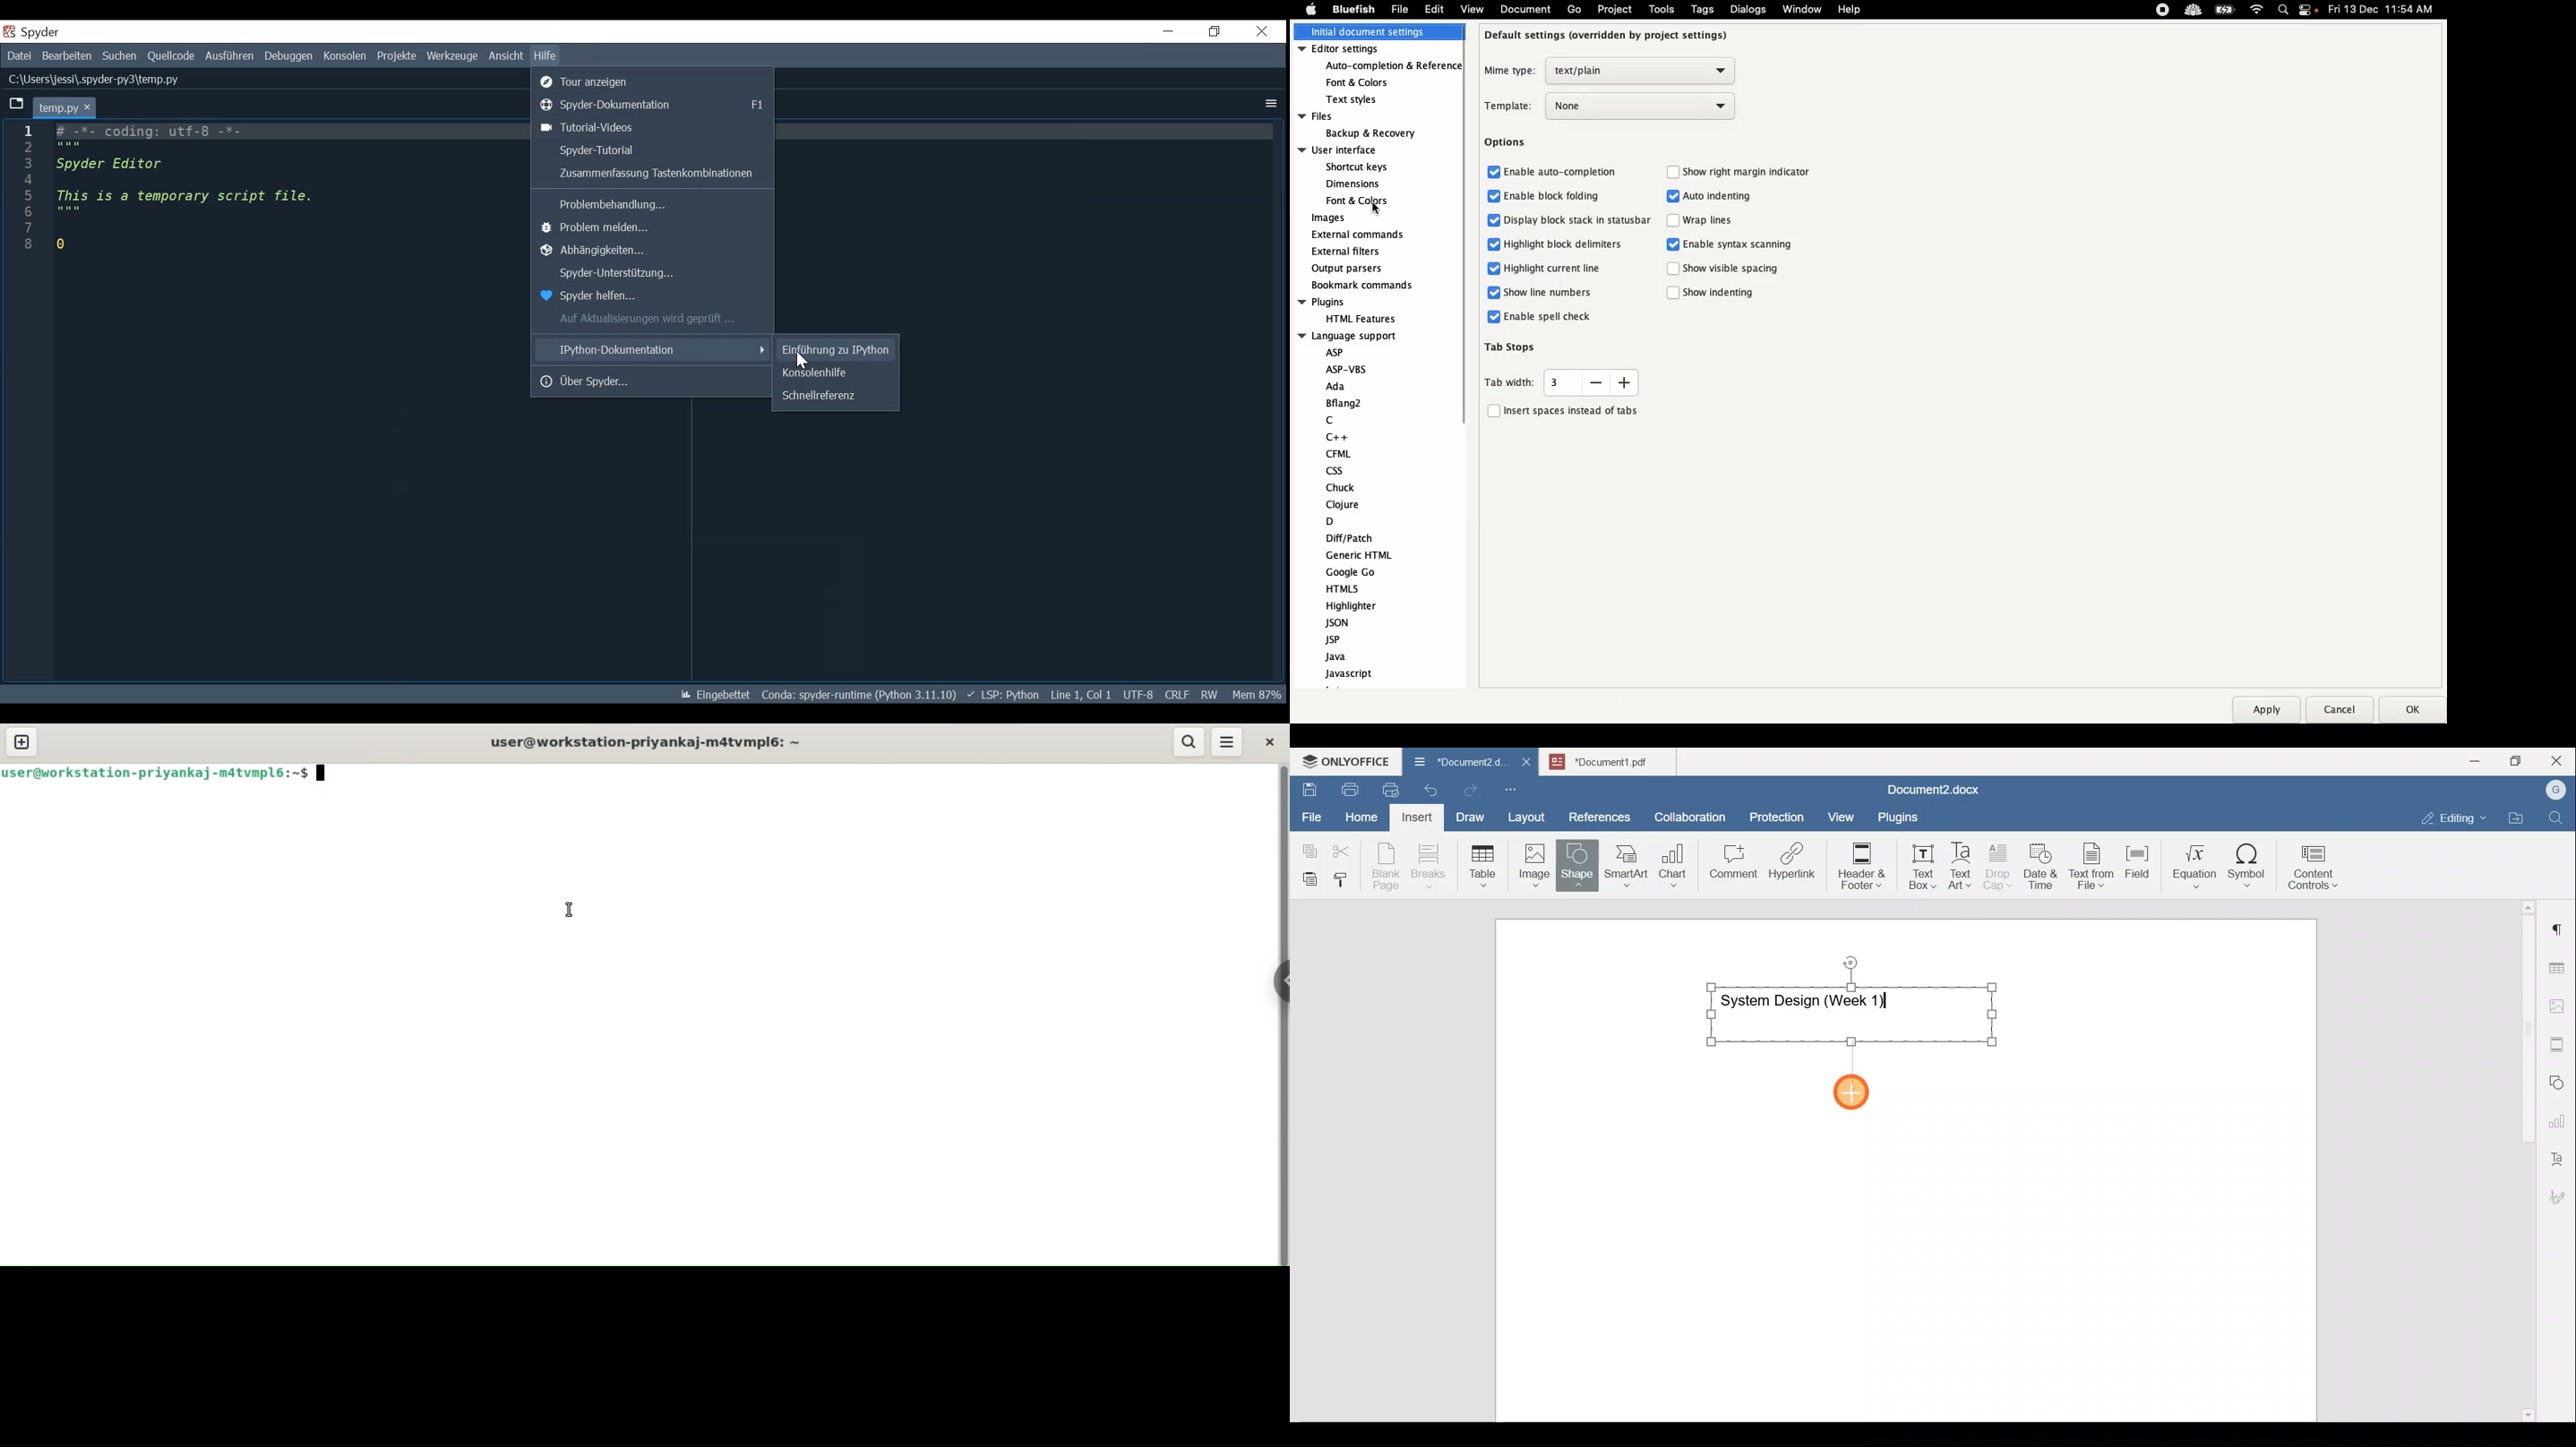  What do you see at coordinates (1263, 31) in the screenshot?
I see `Close` at bounding box center [1263, 31].